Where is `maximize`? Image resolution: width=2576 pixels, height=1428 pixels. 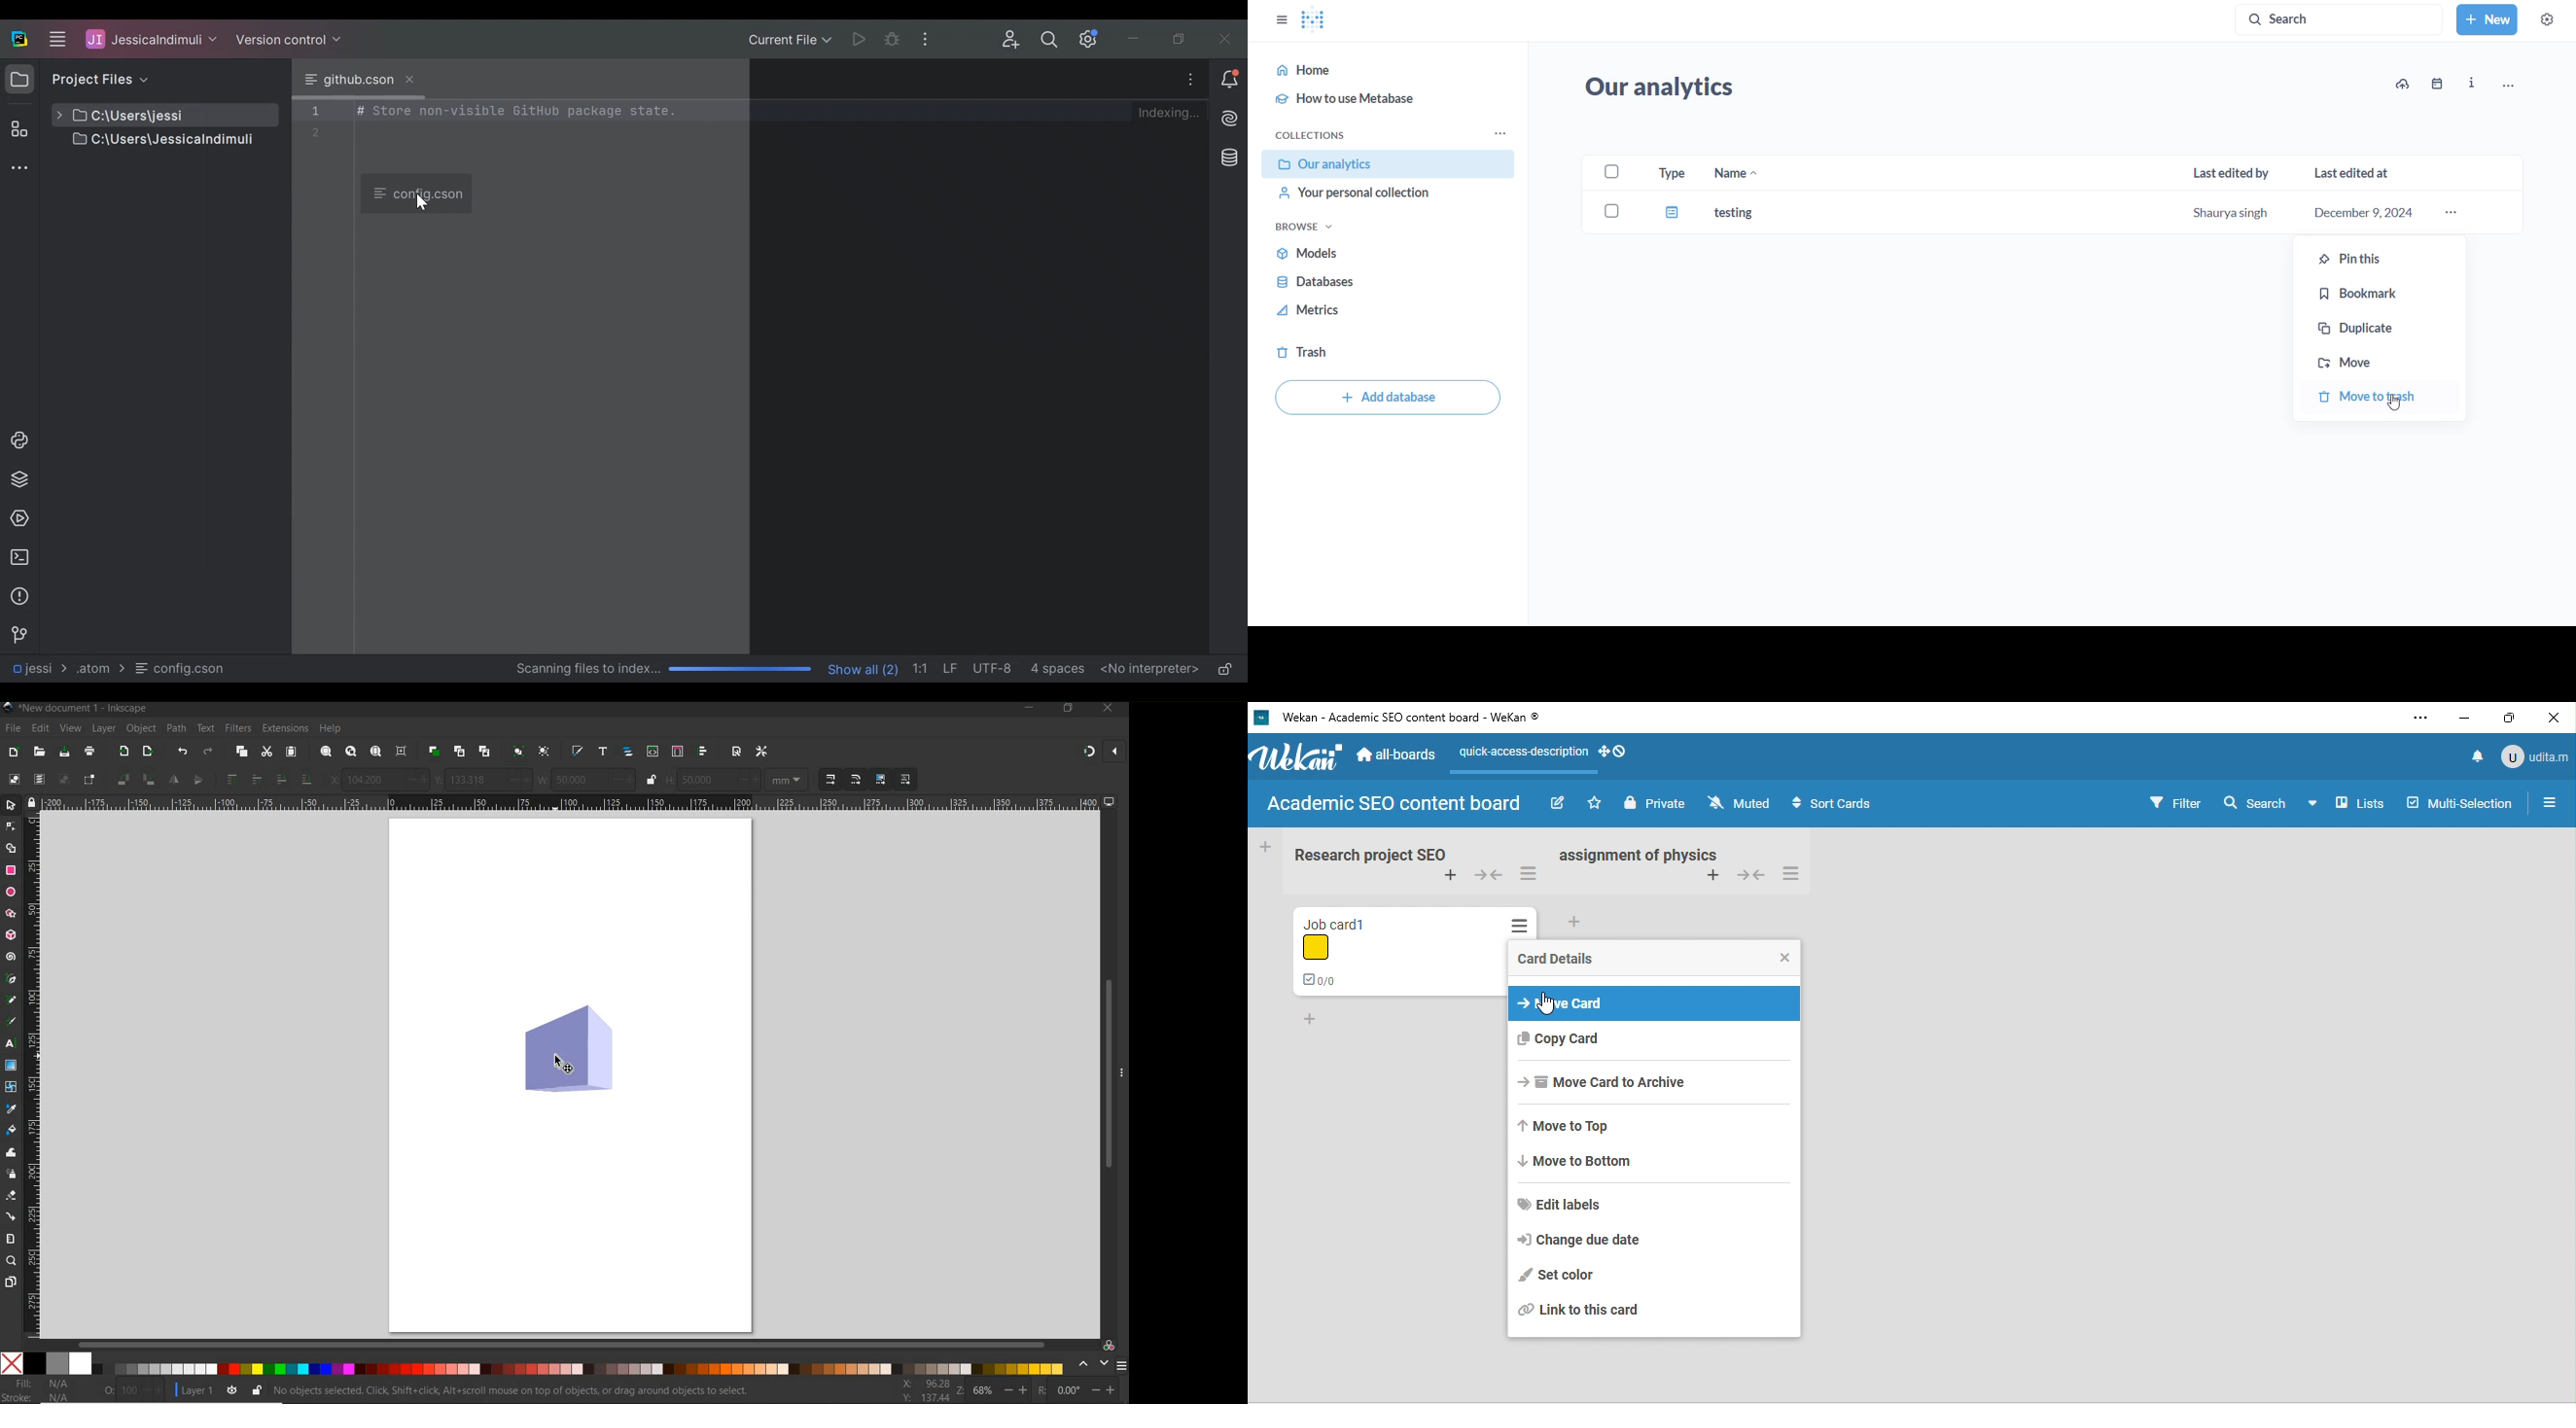 maximize is located at coordinates (2518, 719).